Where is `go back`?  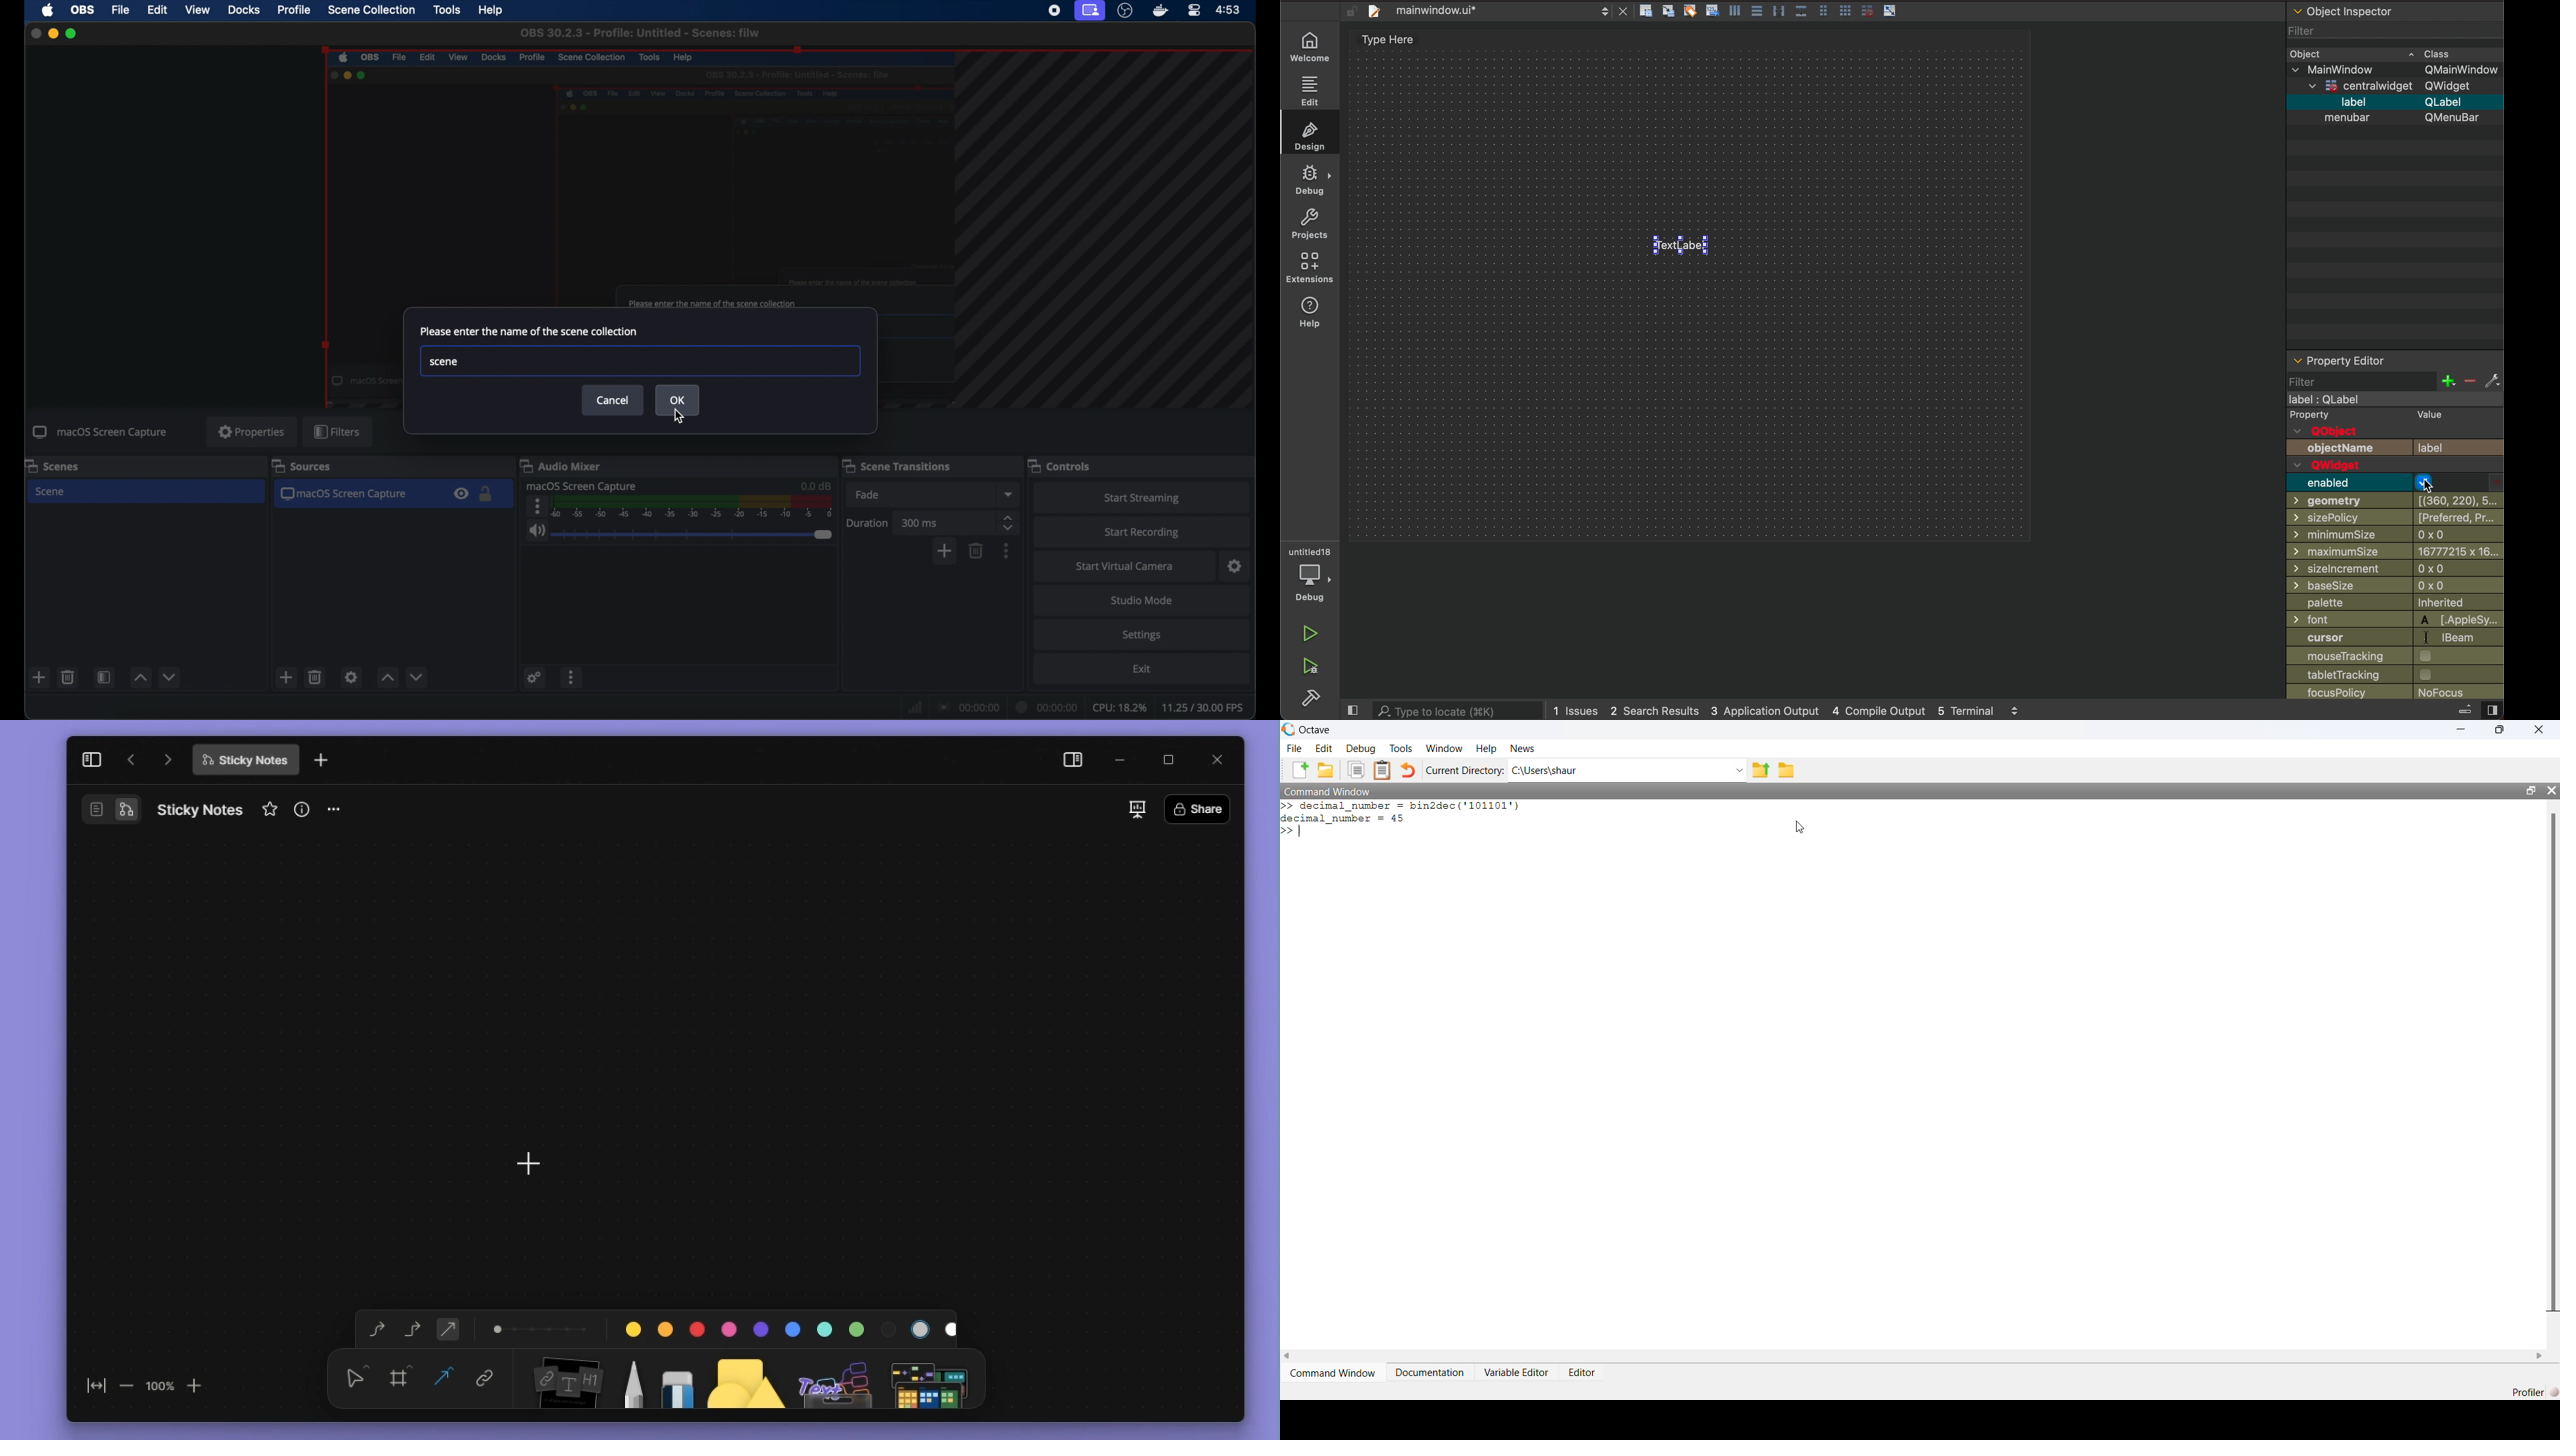
go back is located at coordinates (131, 760).